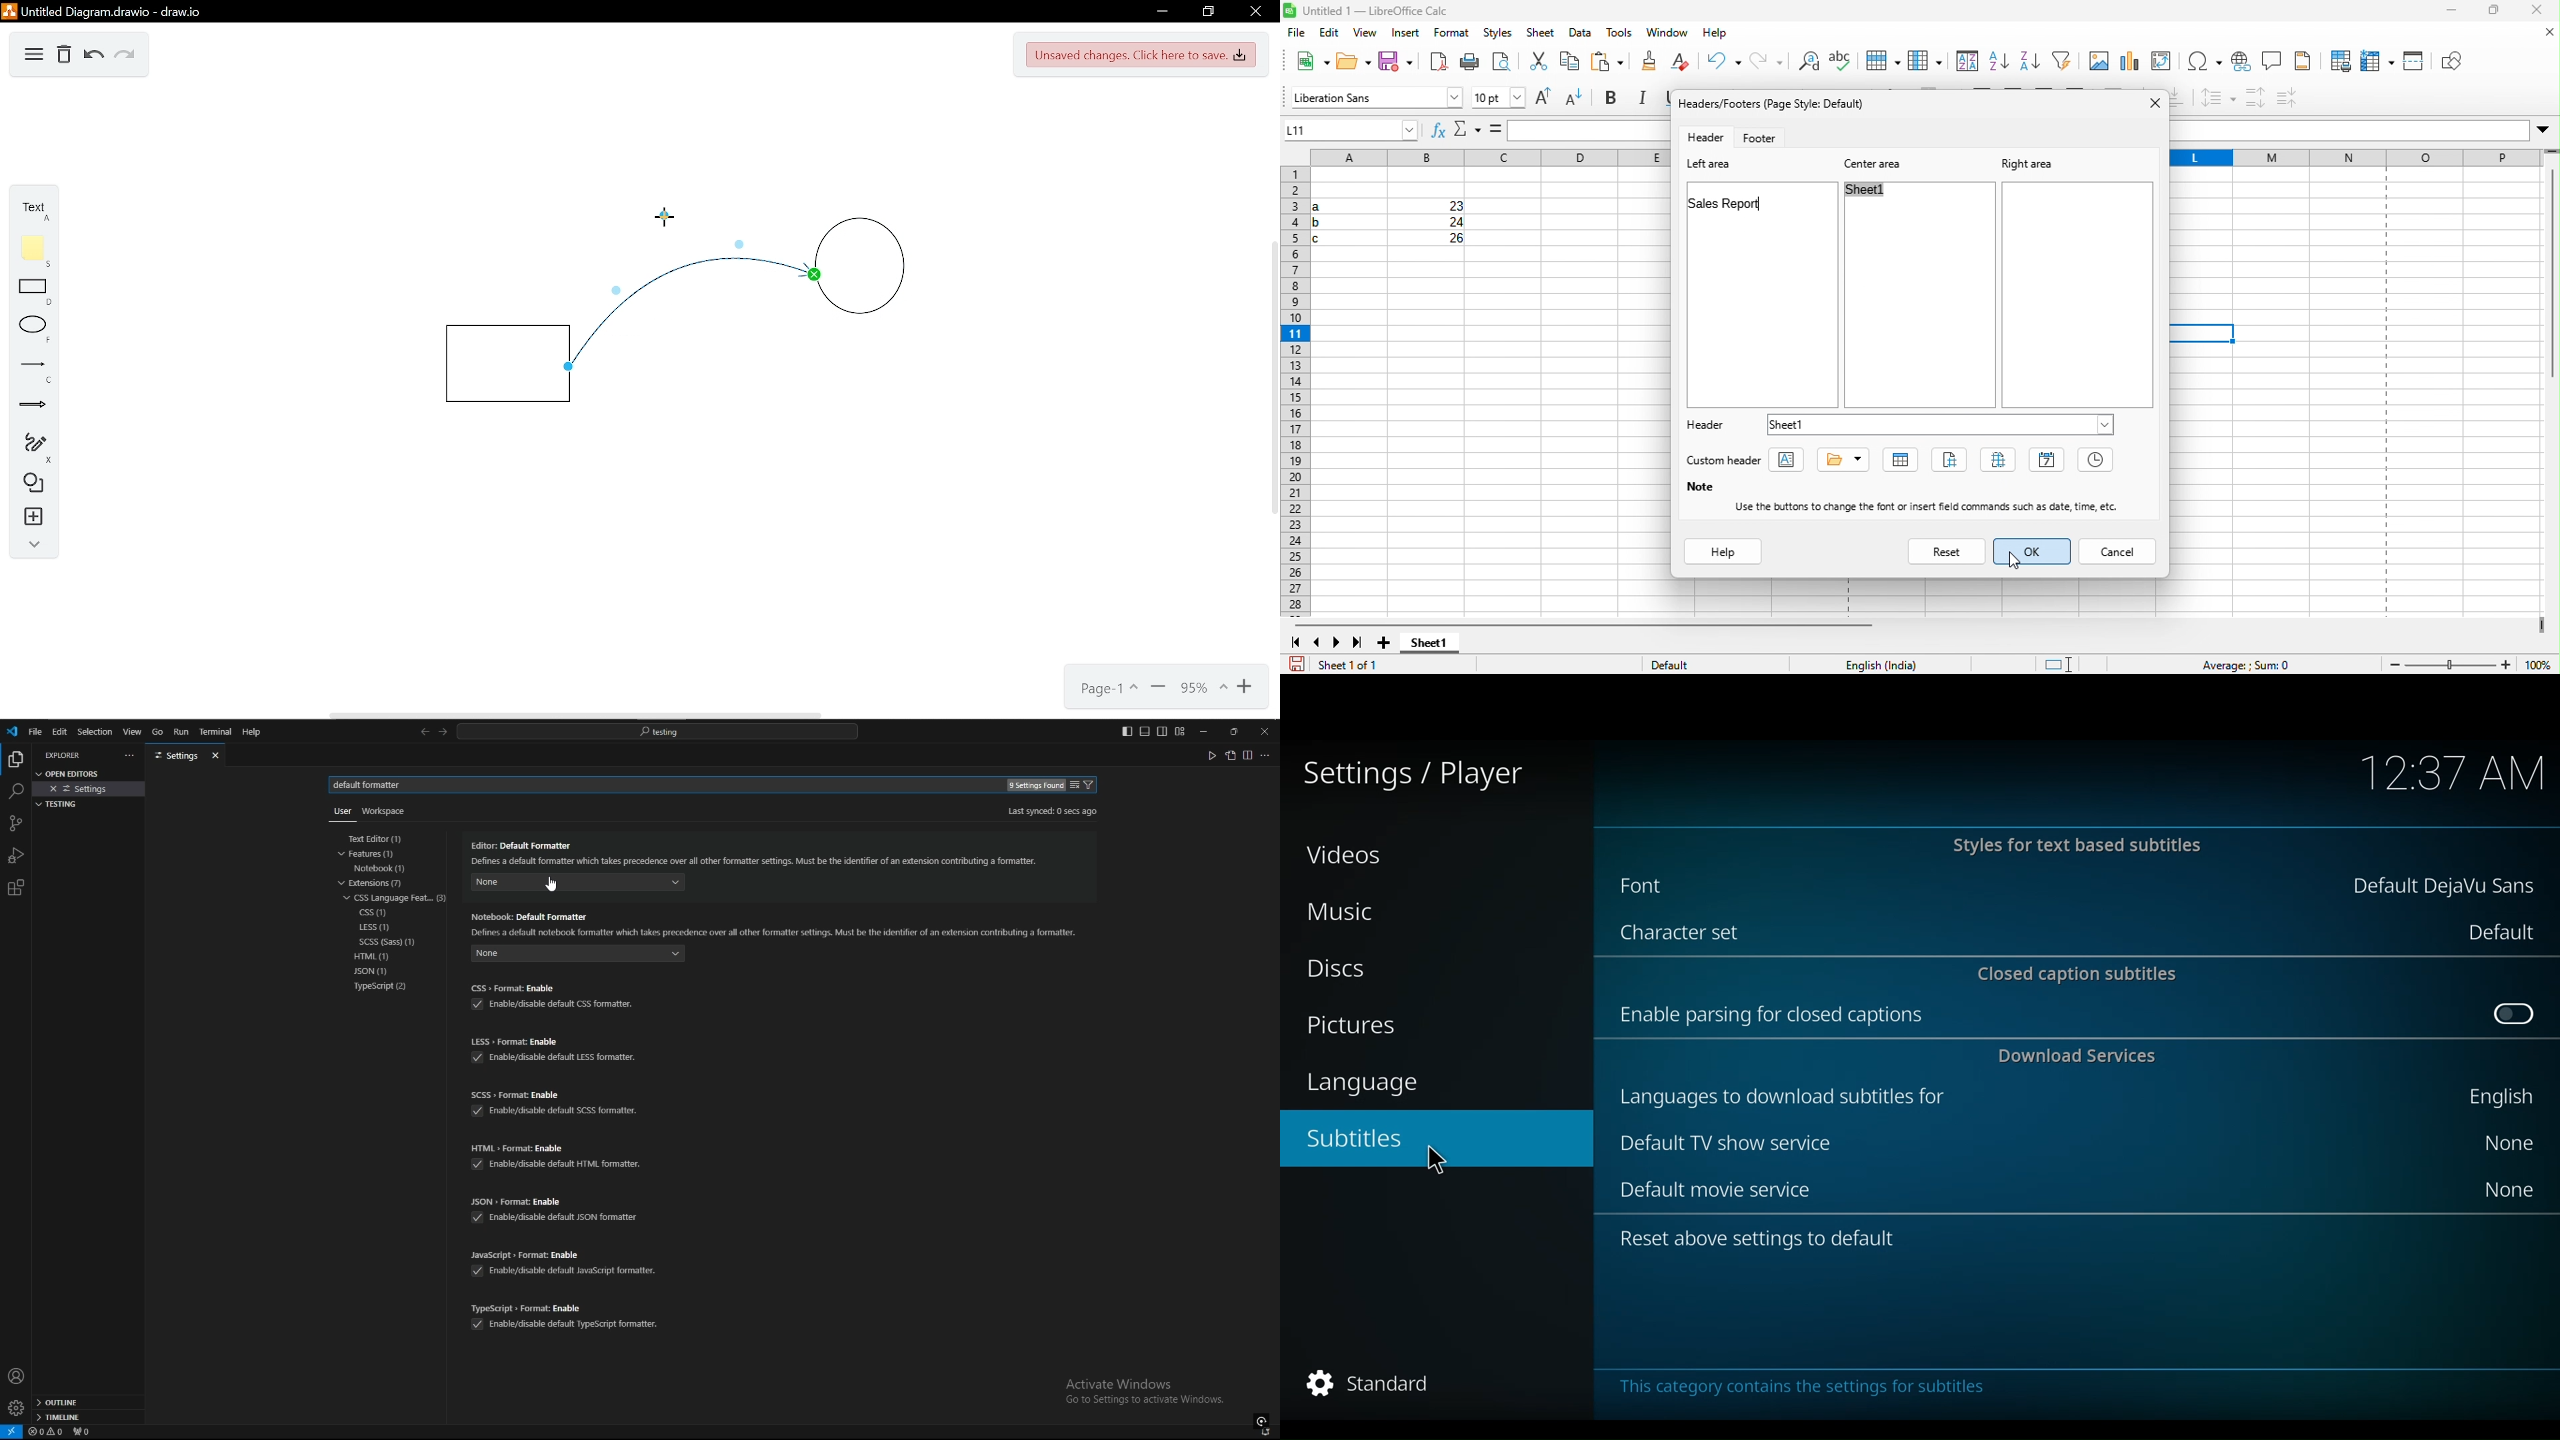 The image size is (2576, 1456). What do you see at coordinates (127, 756) in the screenshot?
I see `more actions` at bounding box center [127, 756].